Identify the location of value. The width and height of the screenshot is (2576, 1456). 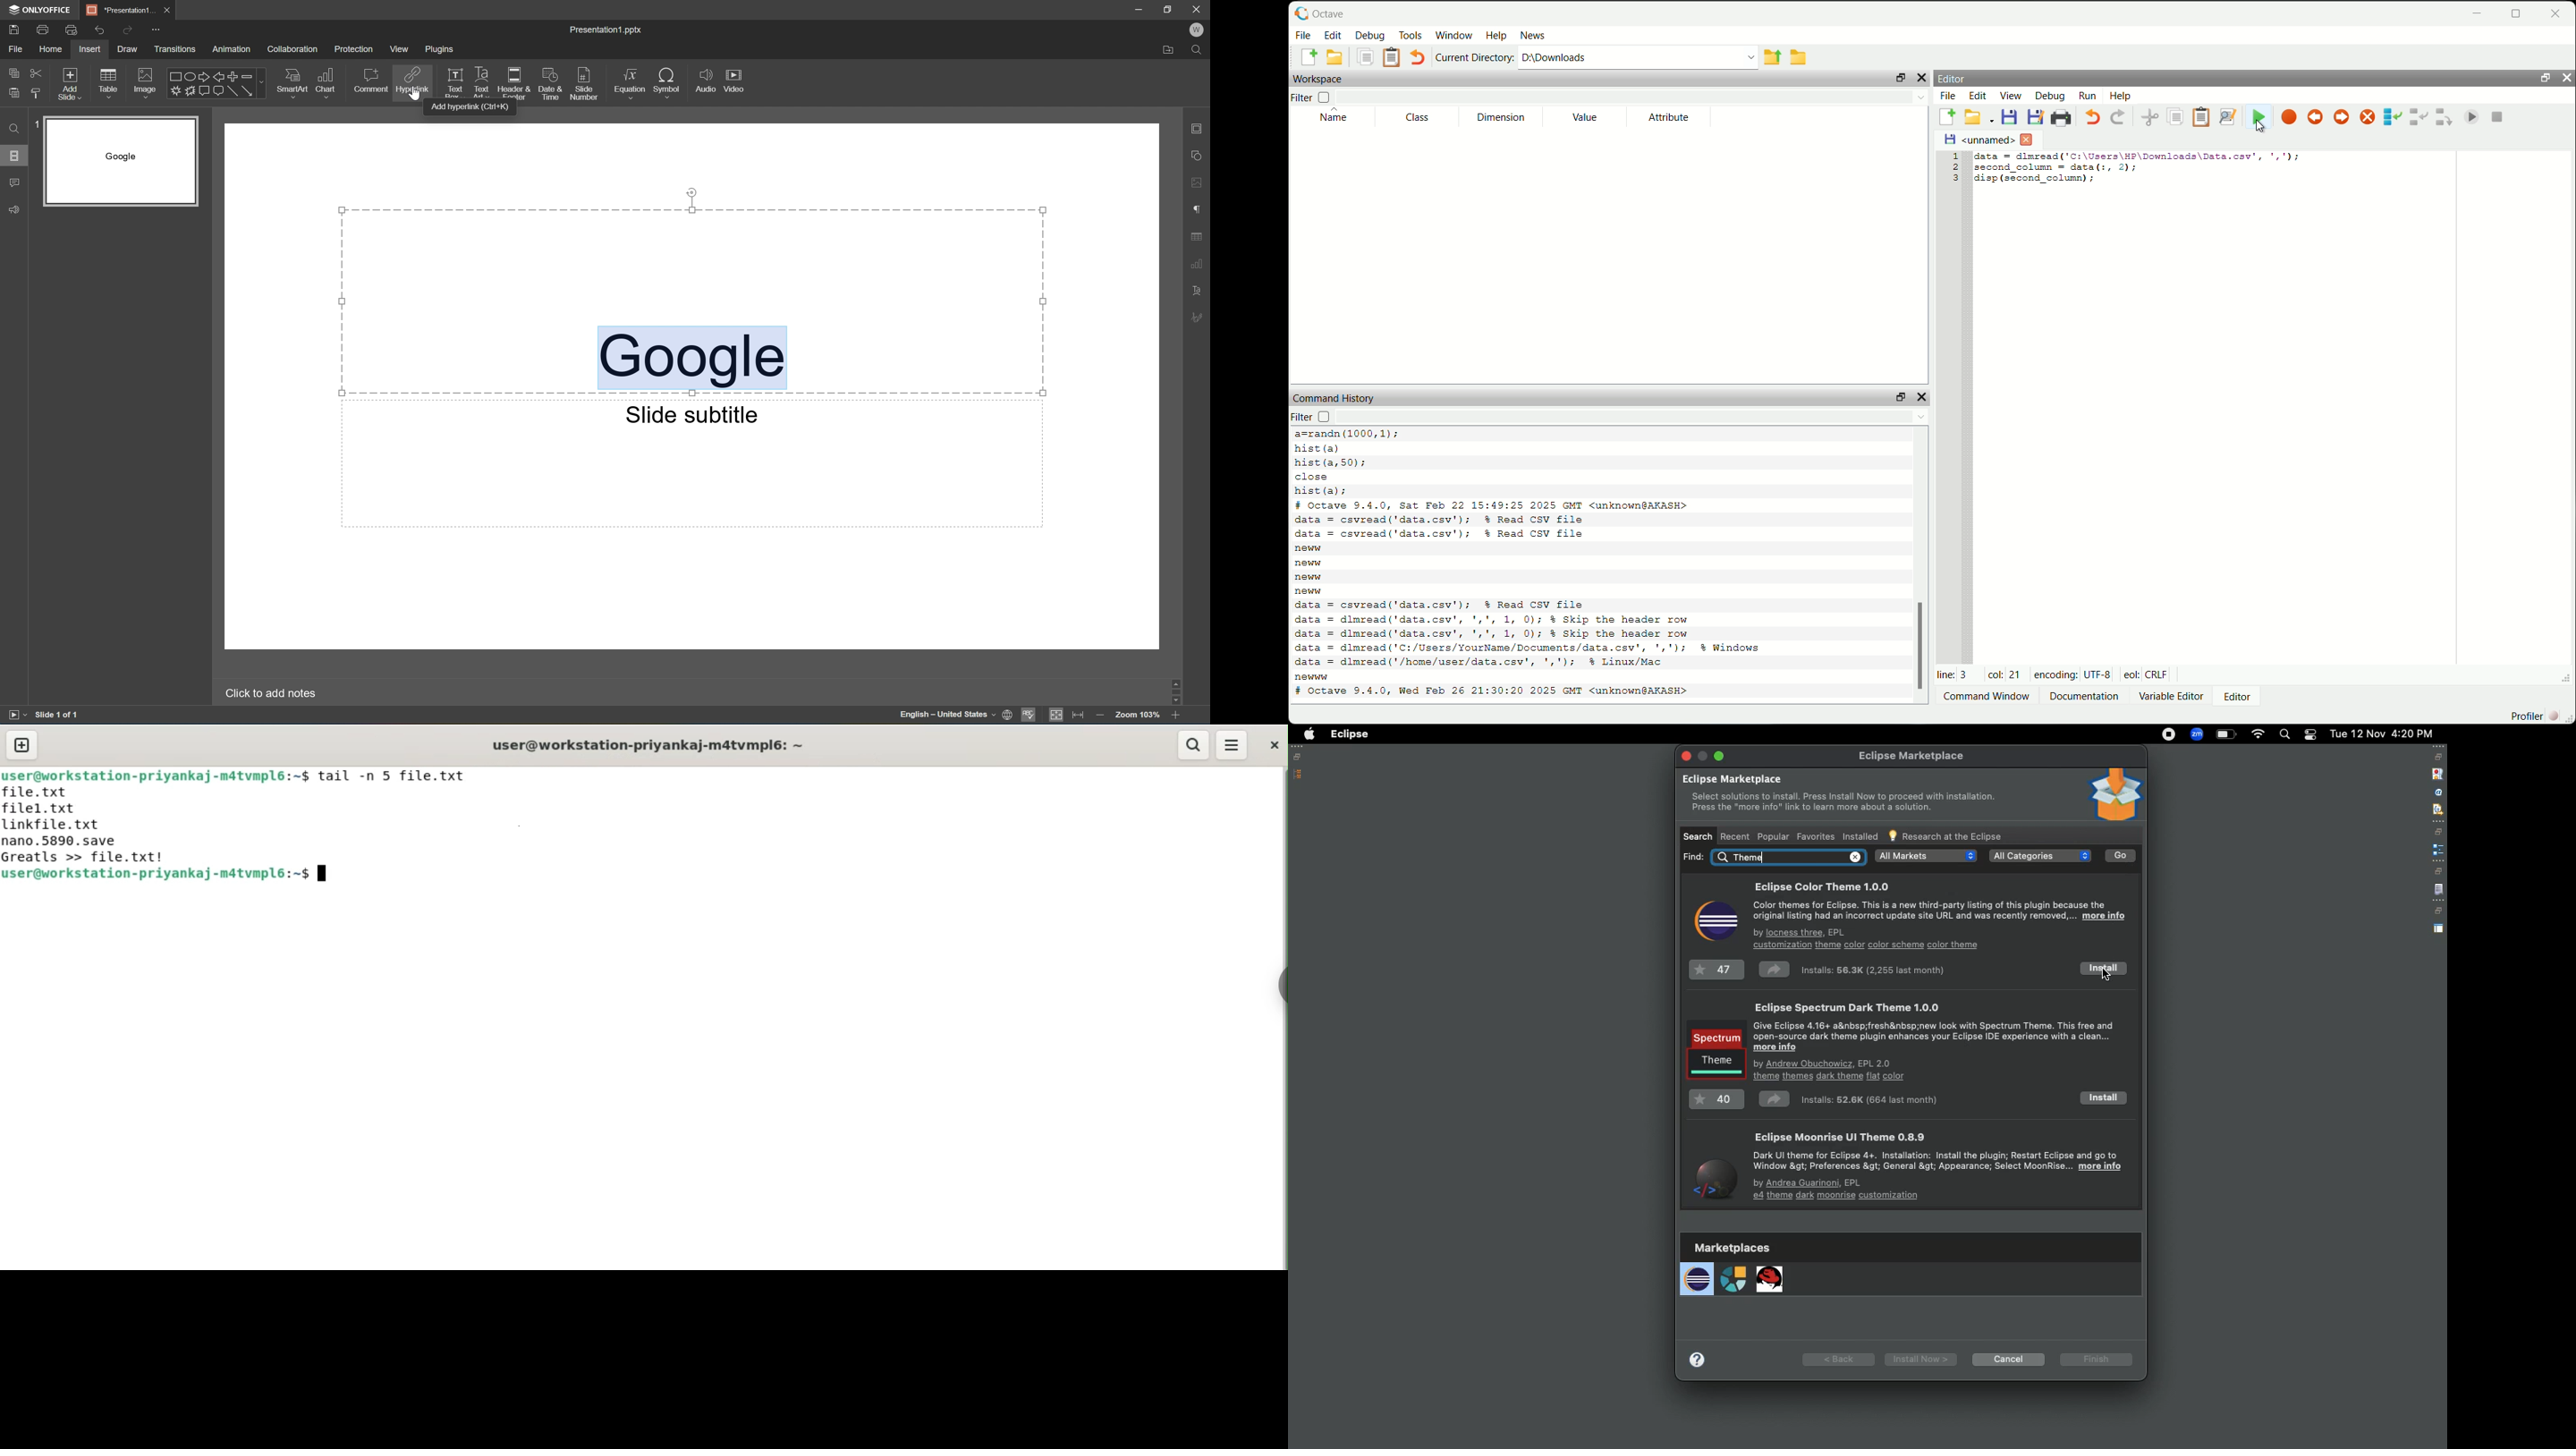
(1584, 119).